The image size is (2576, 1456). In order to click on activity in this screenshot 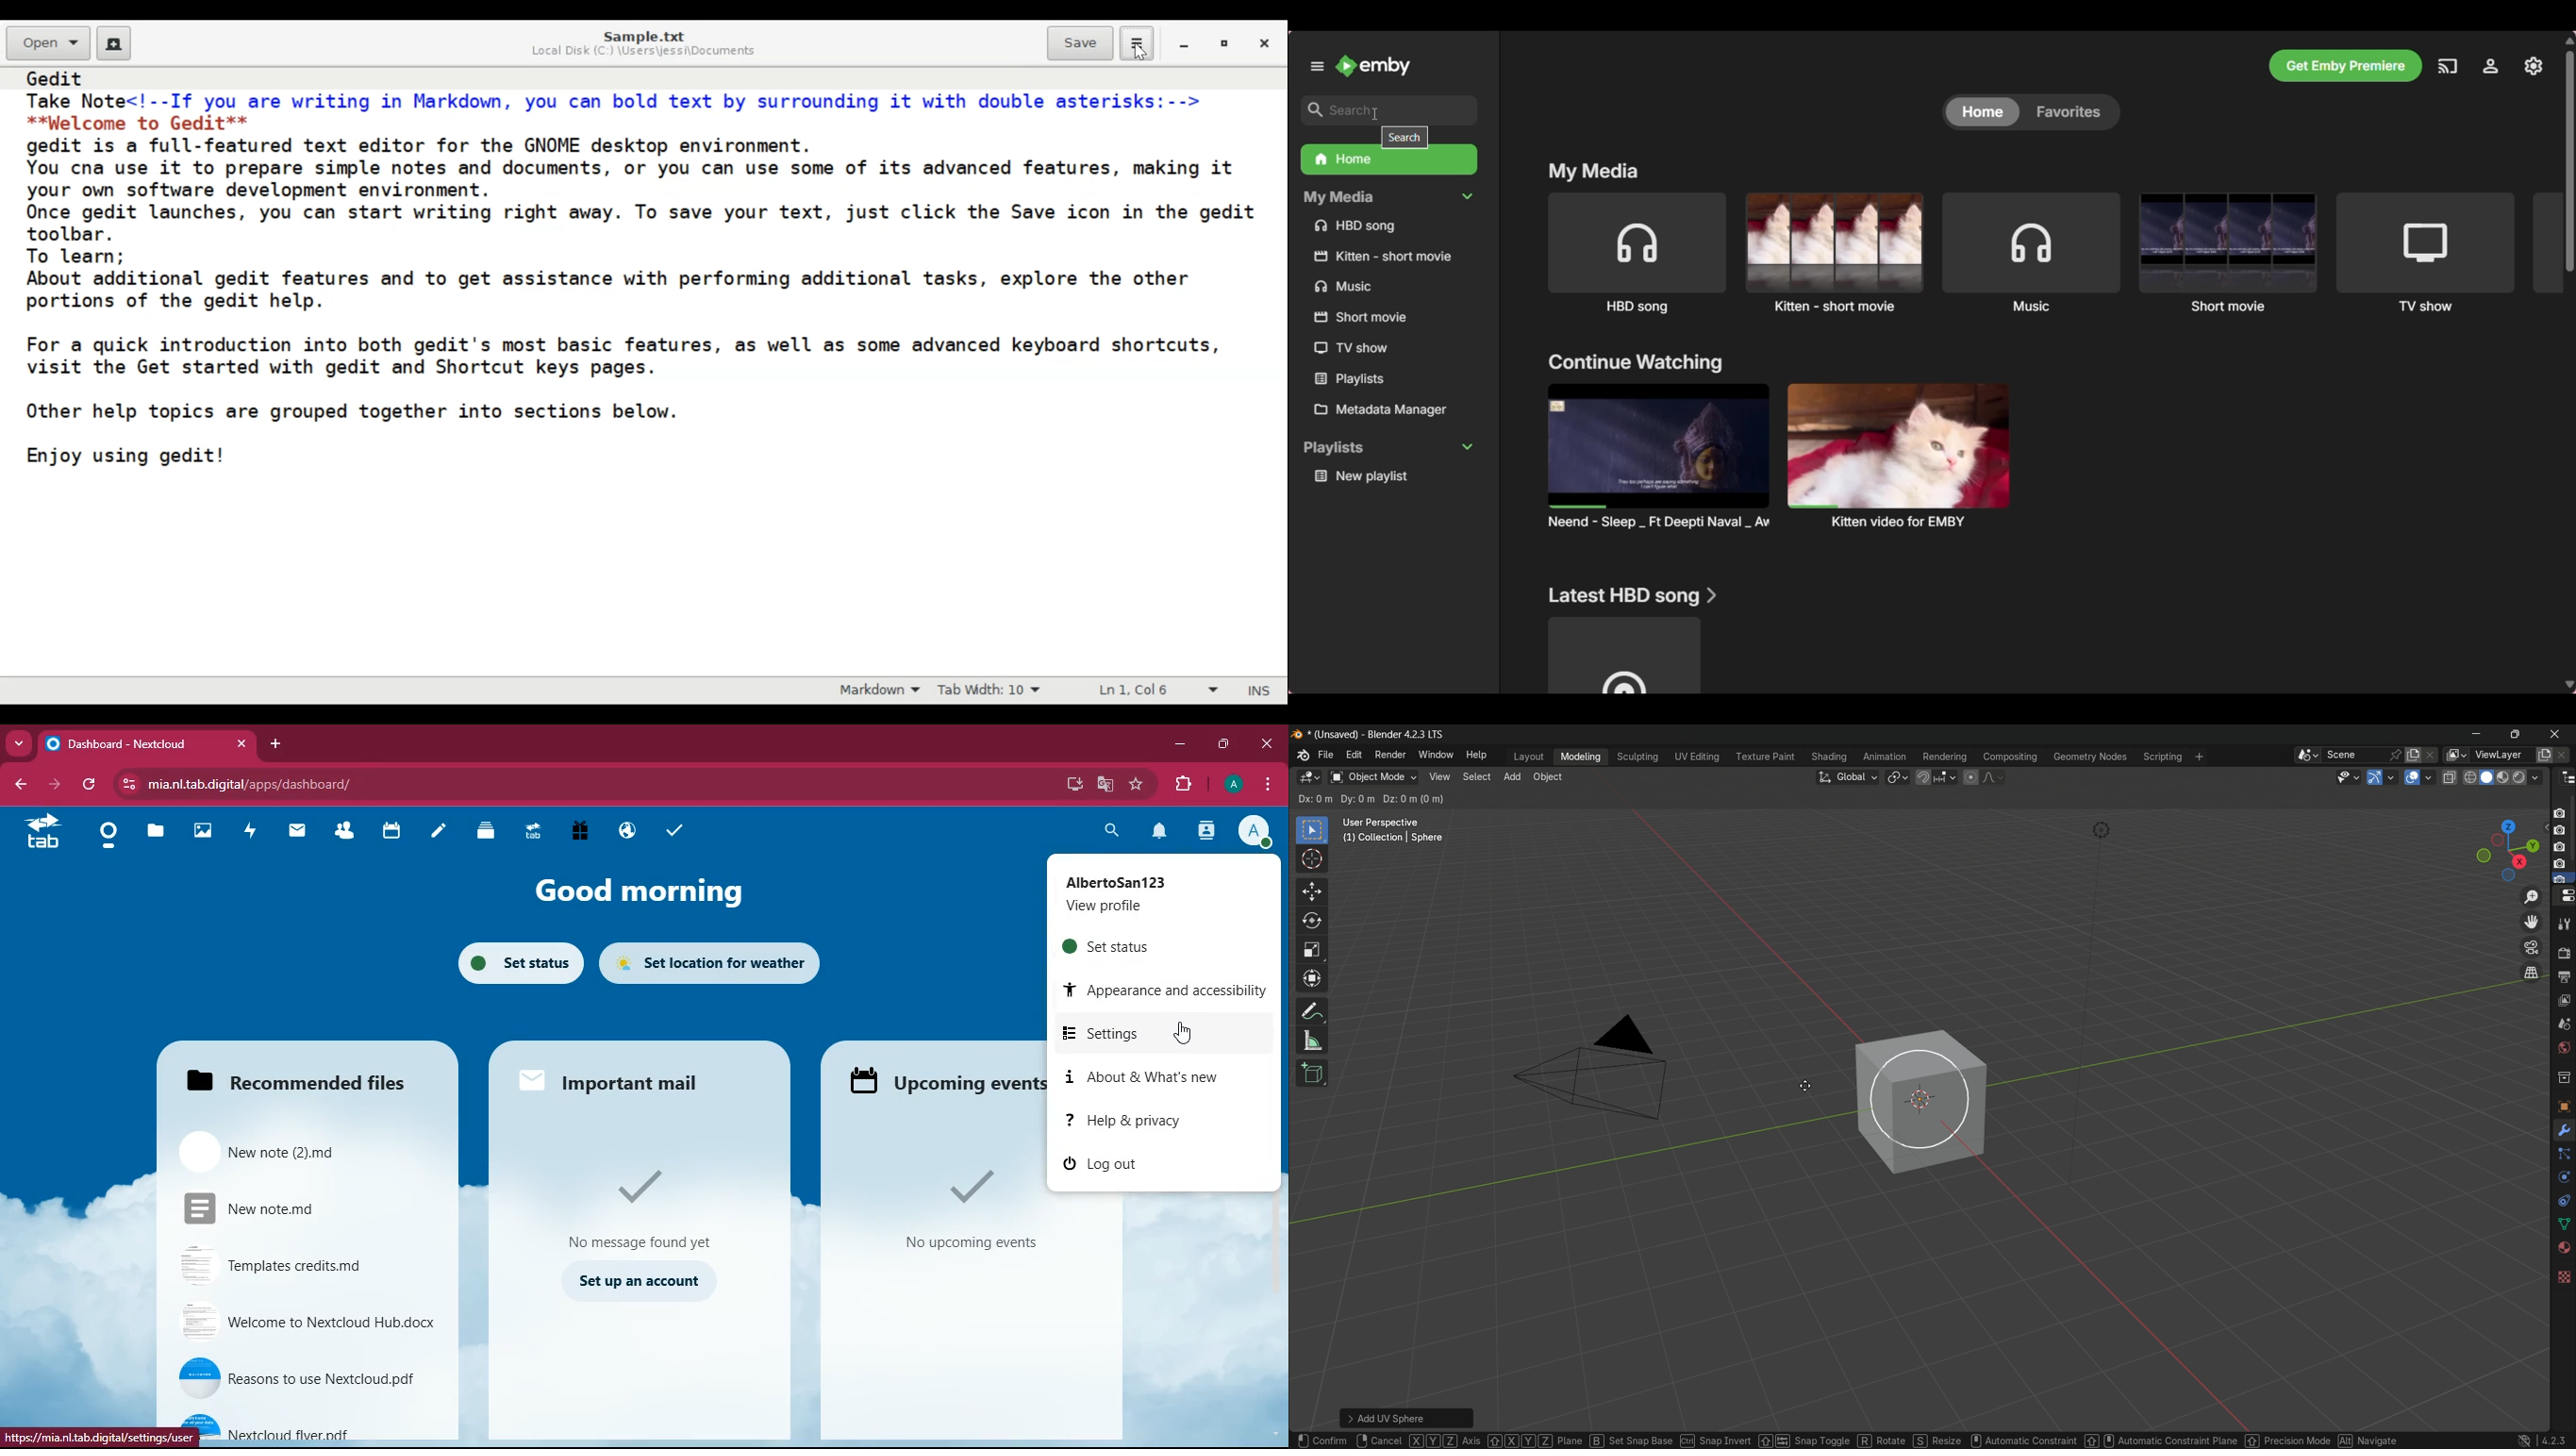, I will do `click(1207, 832)`.